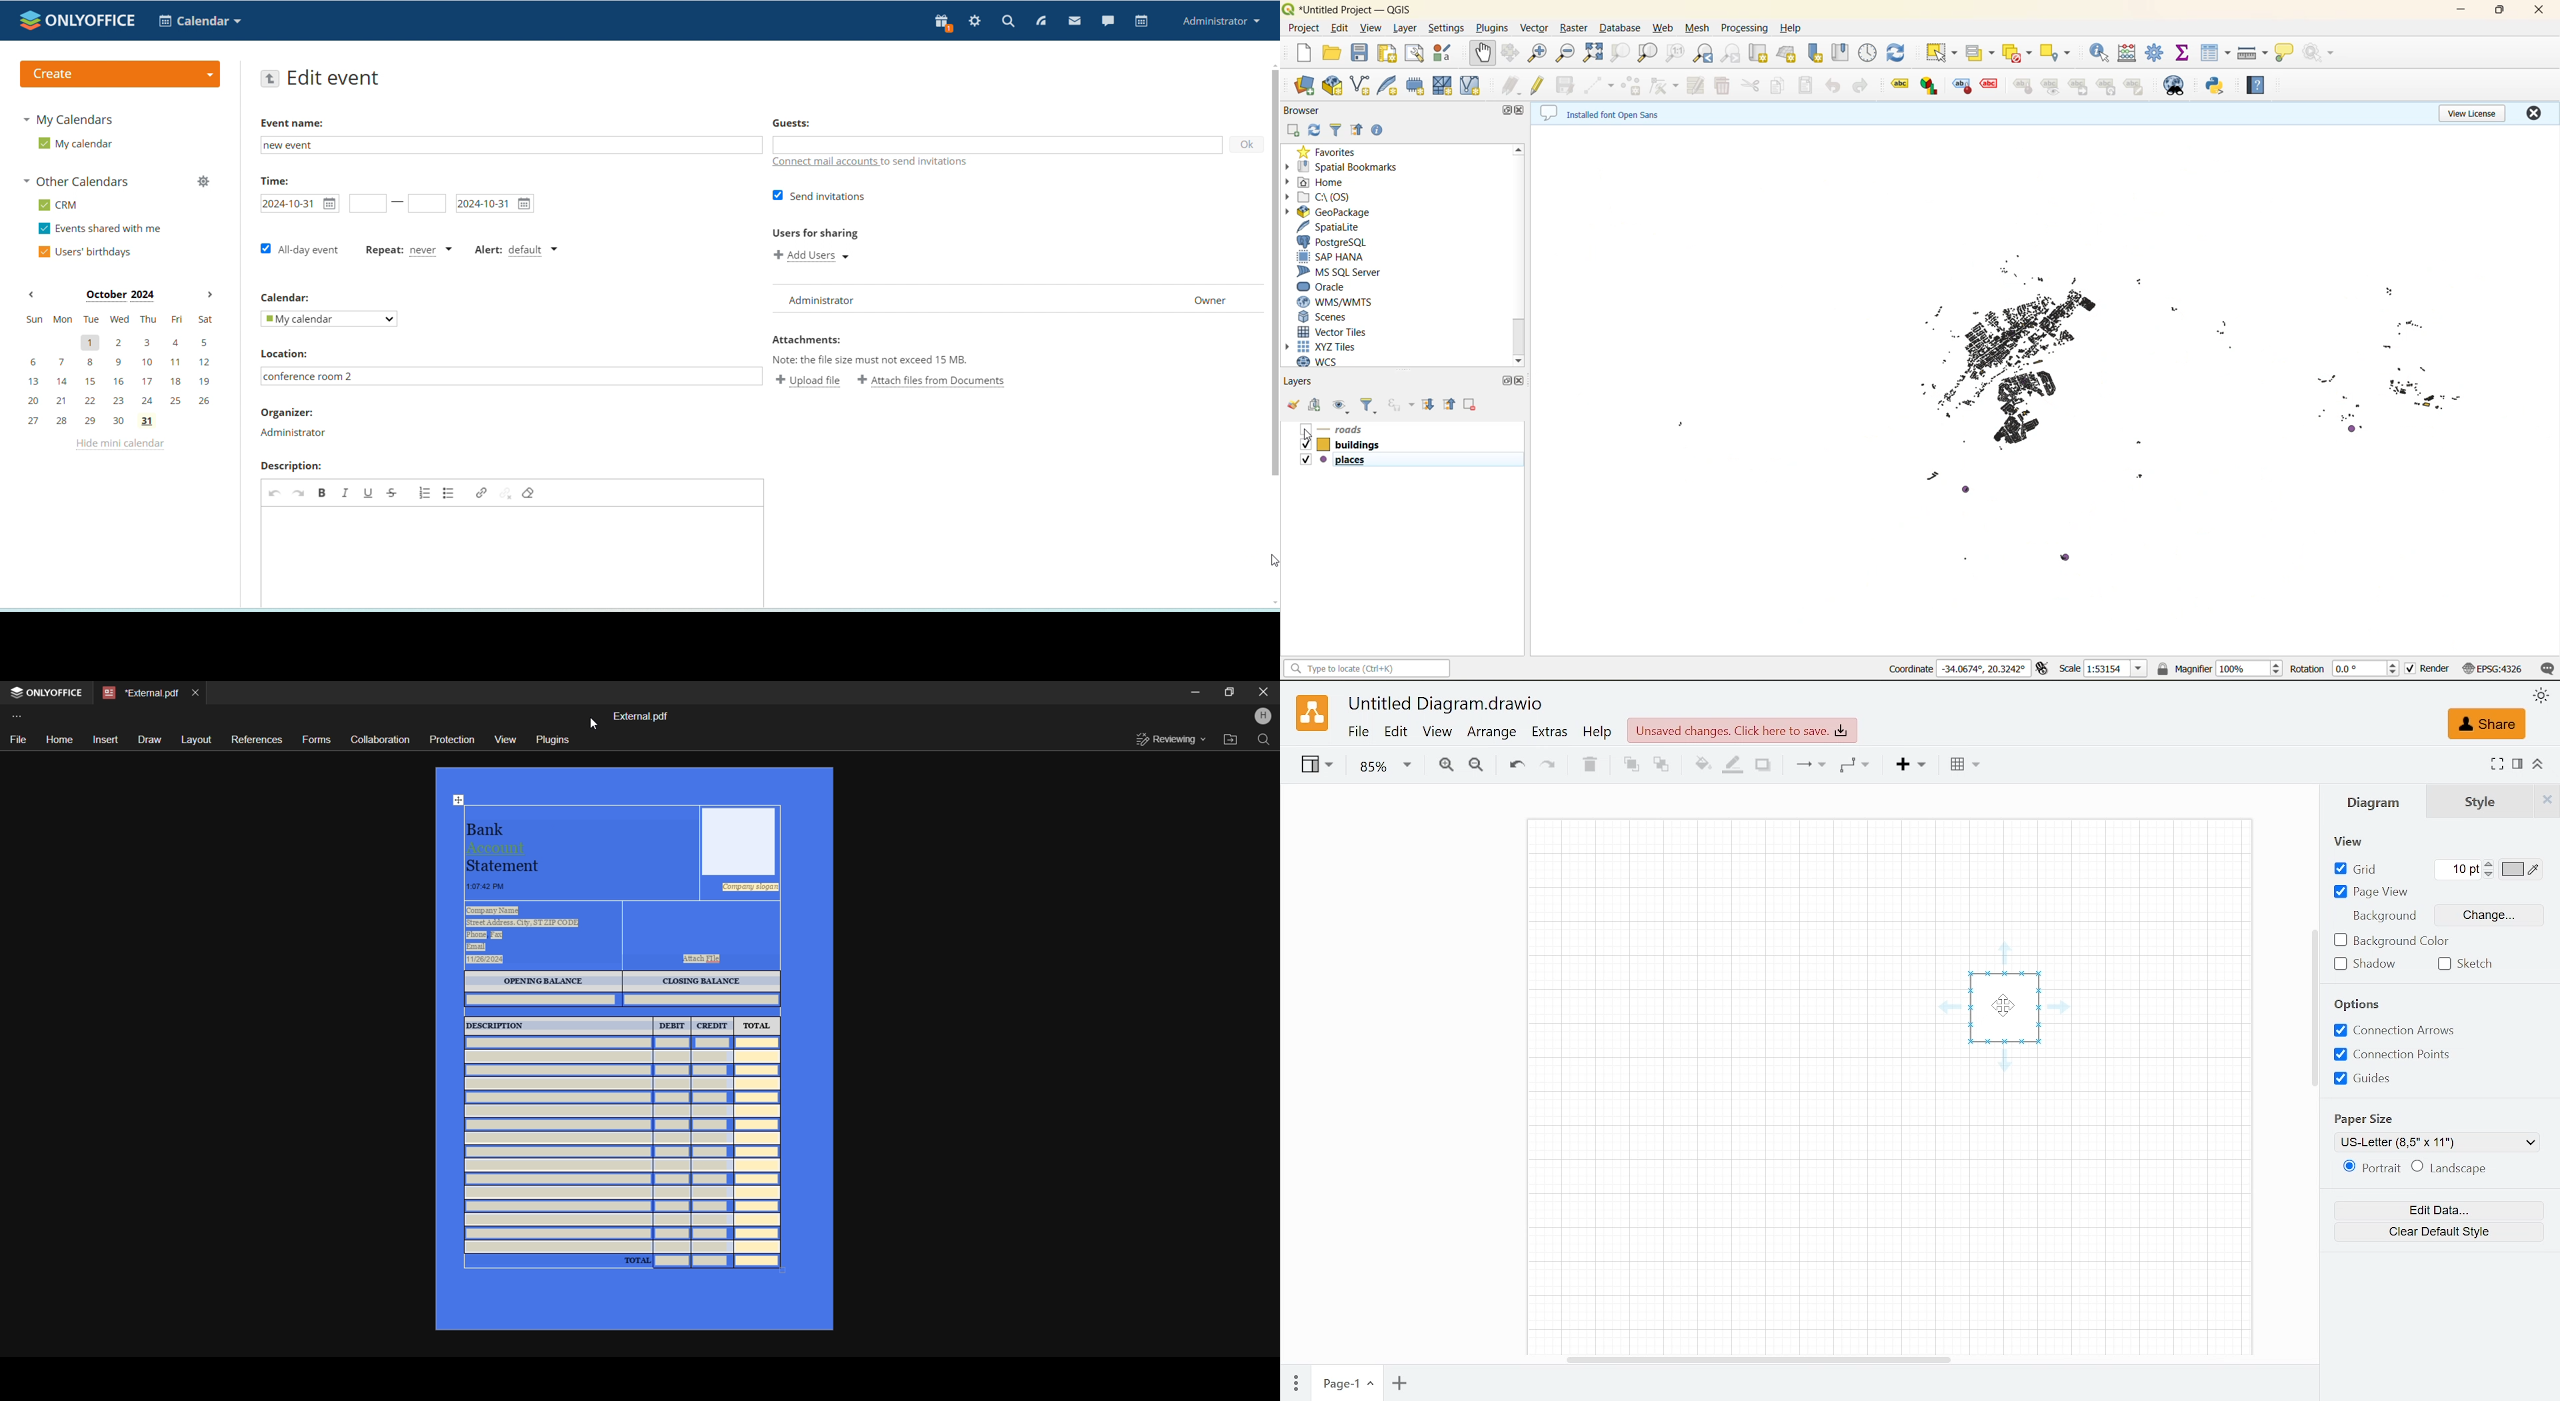 The width and height of the screenshot is (2576, 1428). I want to click on metadata, so click(1602, 115).